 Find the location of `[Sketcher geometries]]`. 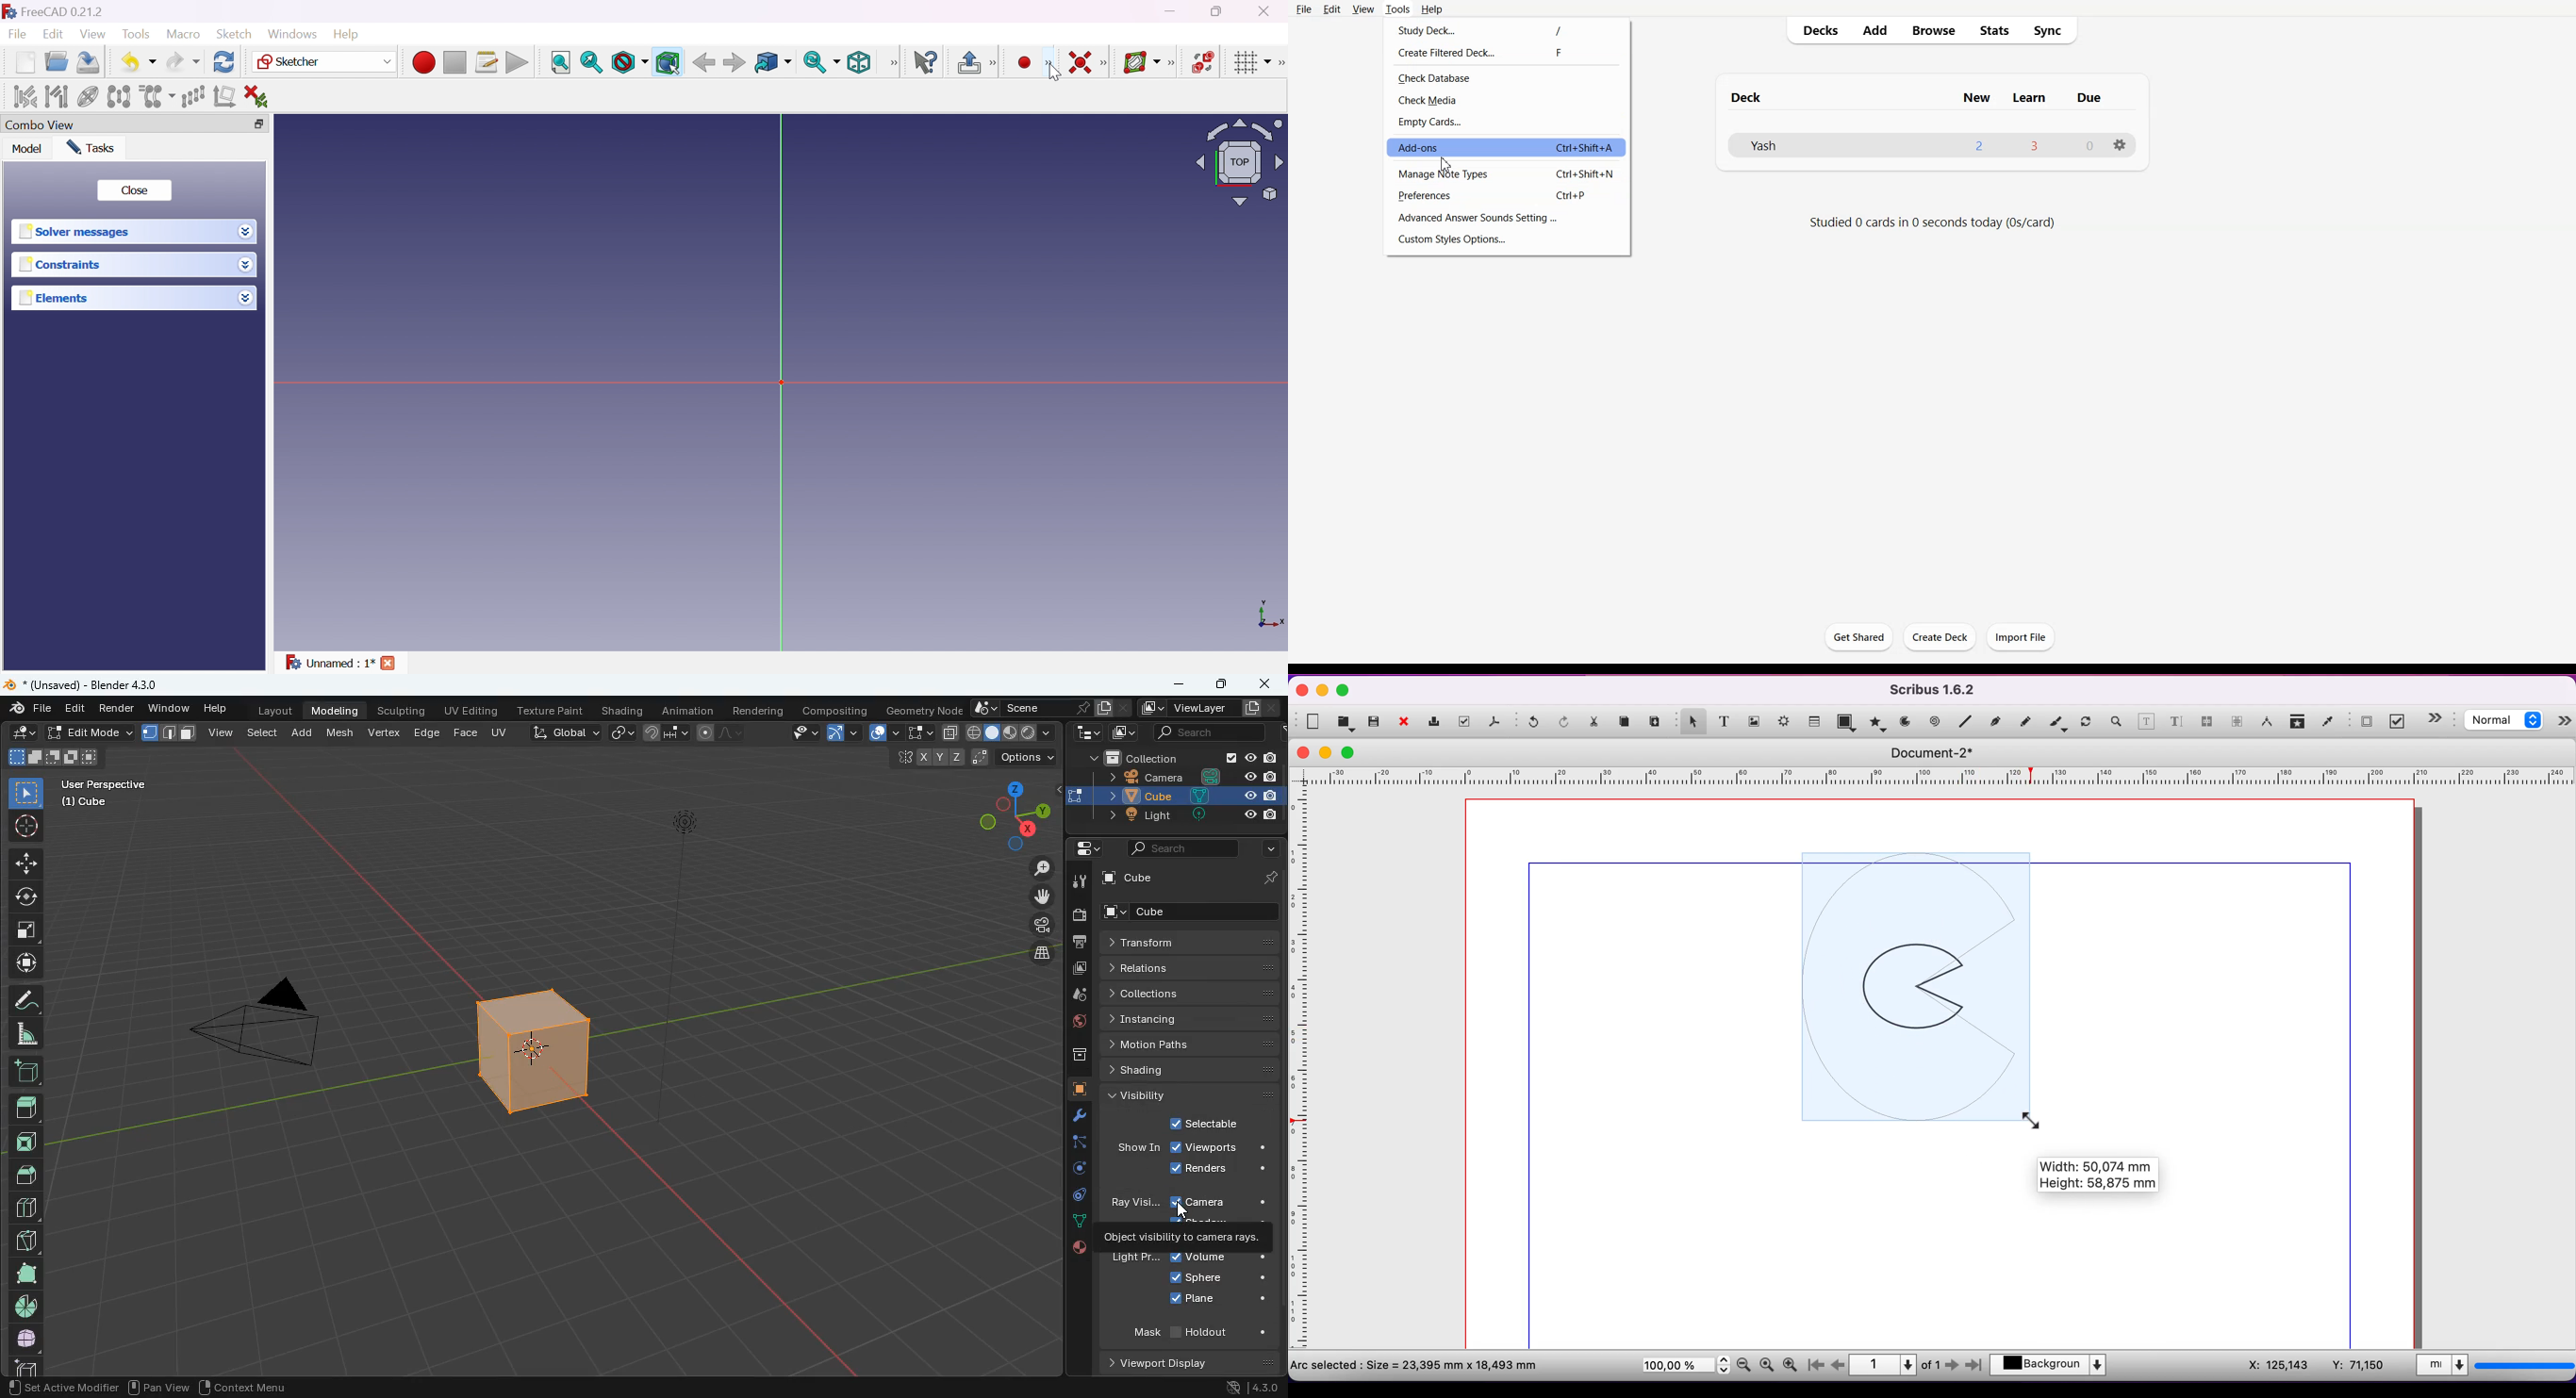

[Sketcher geometries]] is located at coordinates (1048, 63).